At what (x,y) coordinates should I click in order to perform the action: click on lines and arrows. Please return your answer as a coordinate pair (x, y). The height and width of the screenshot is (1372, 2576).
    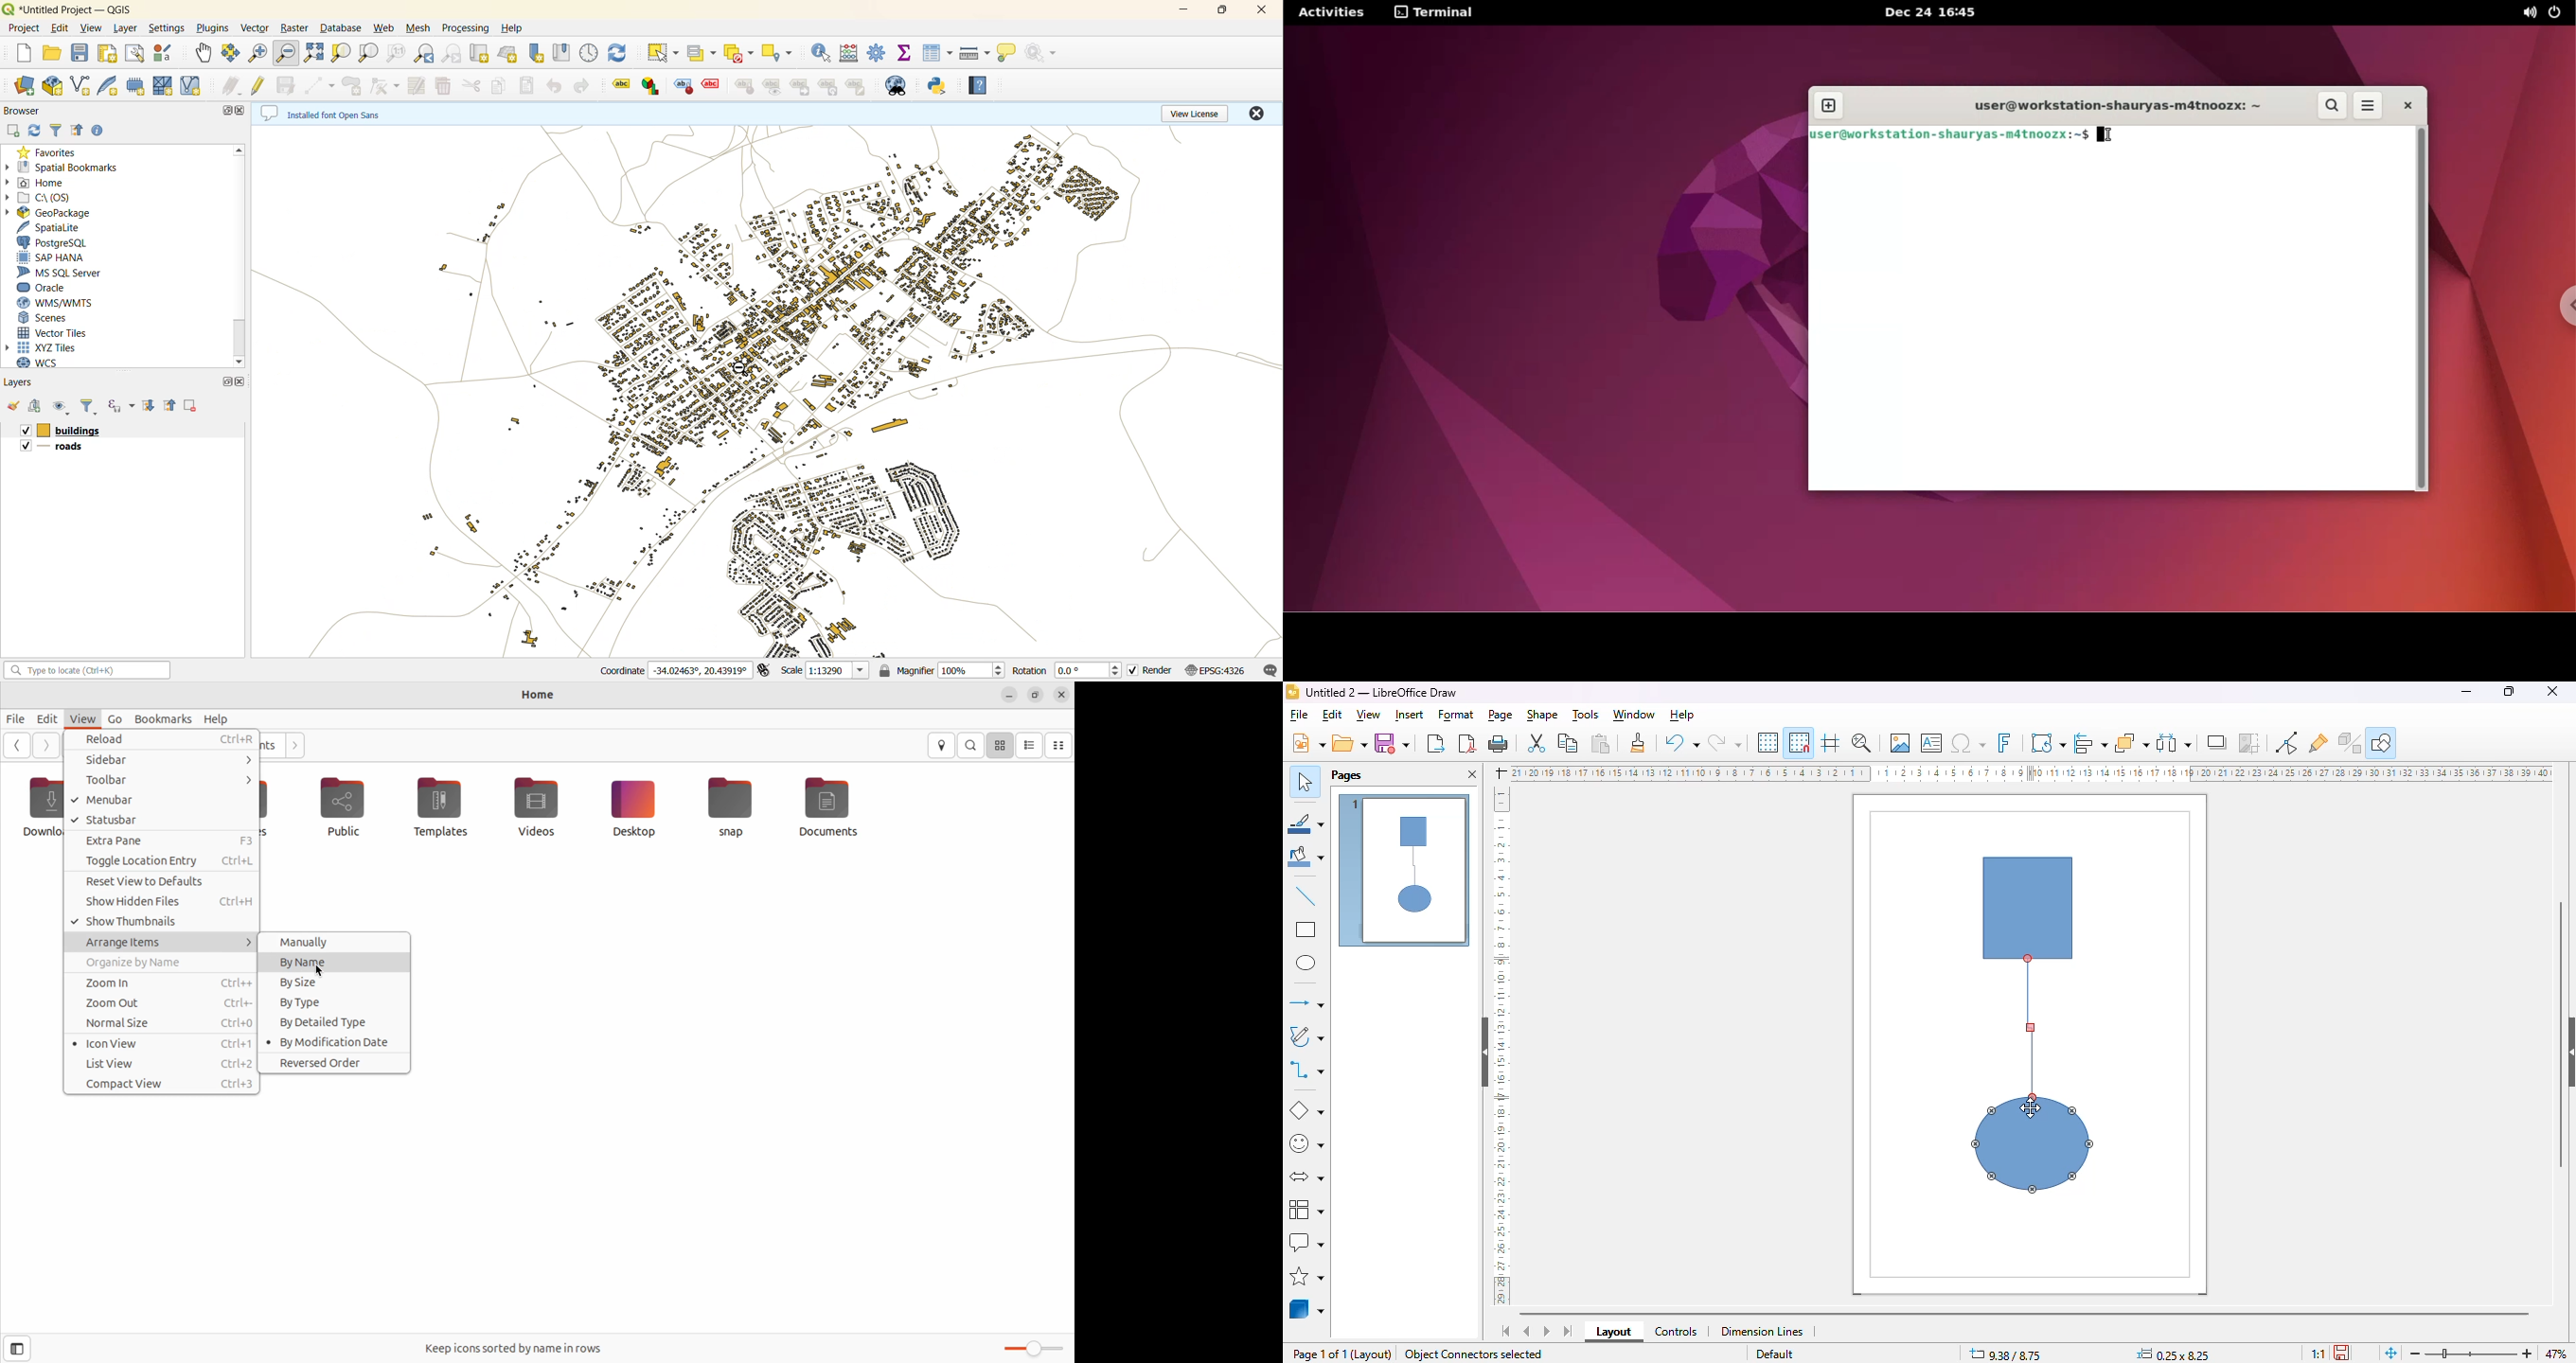
    Looking at the image, I should click on (1306, 1002).